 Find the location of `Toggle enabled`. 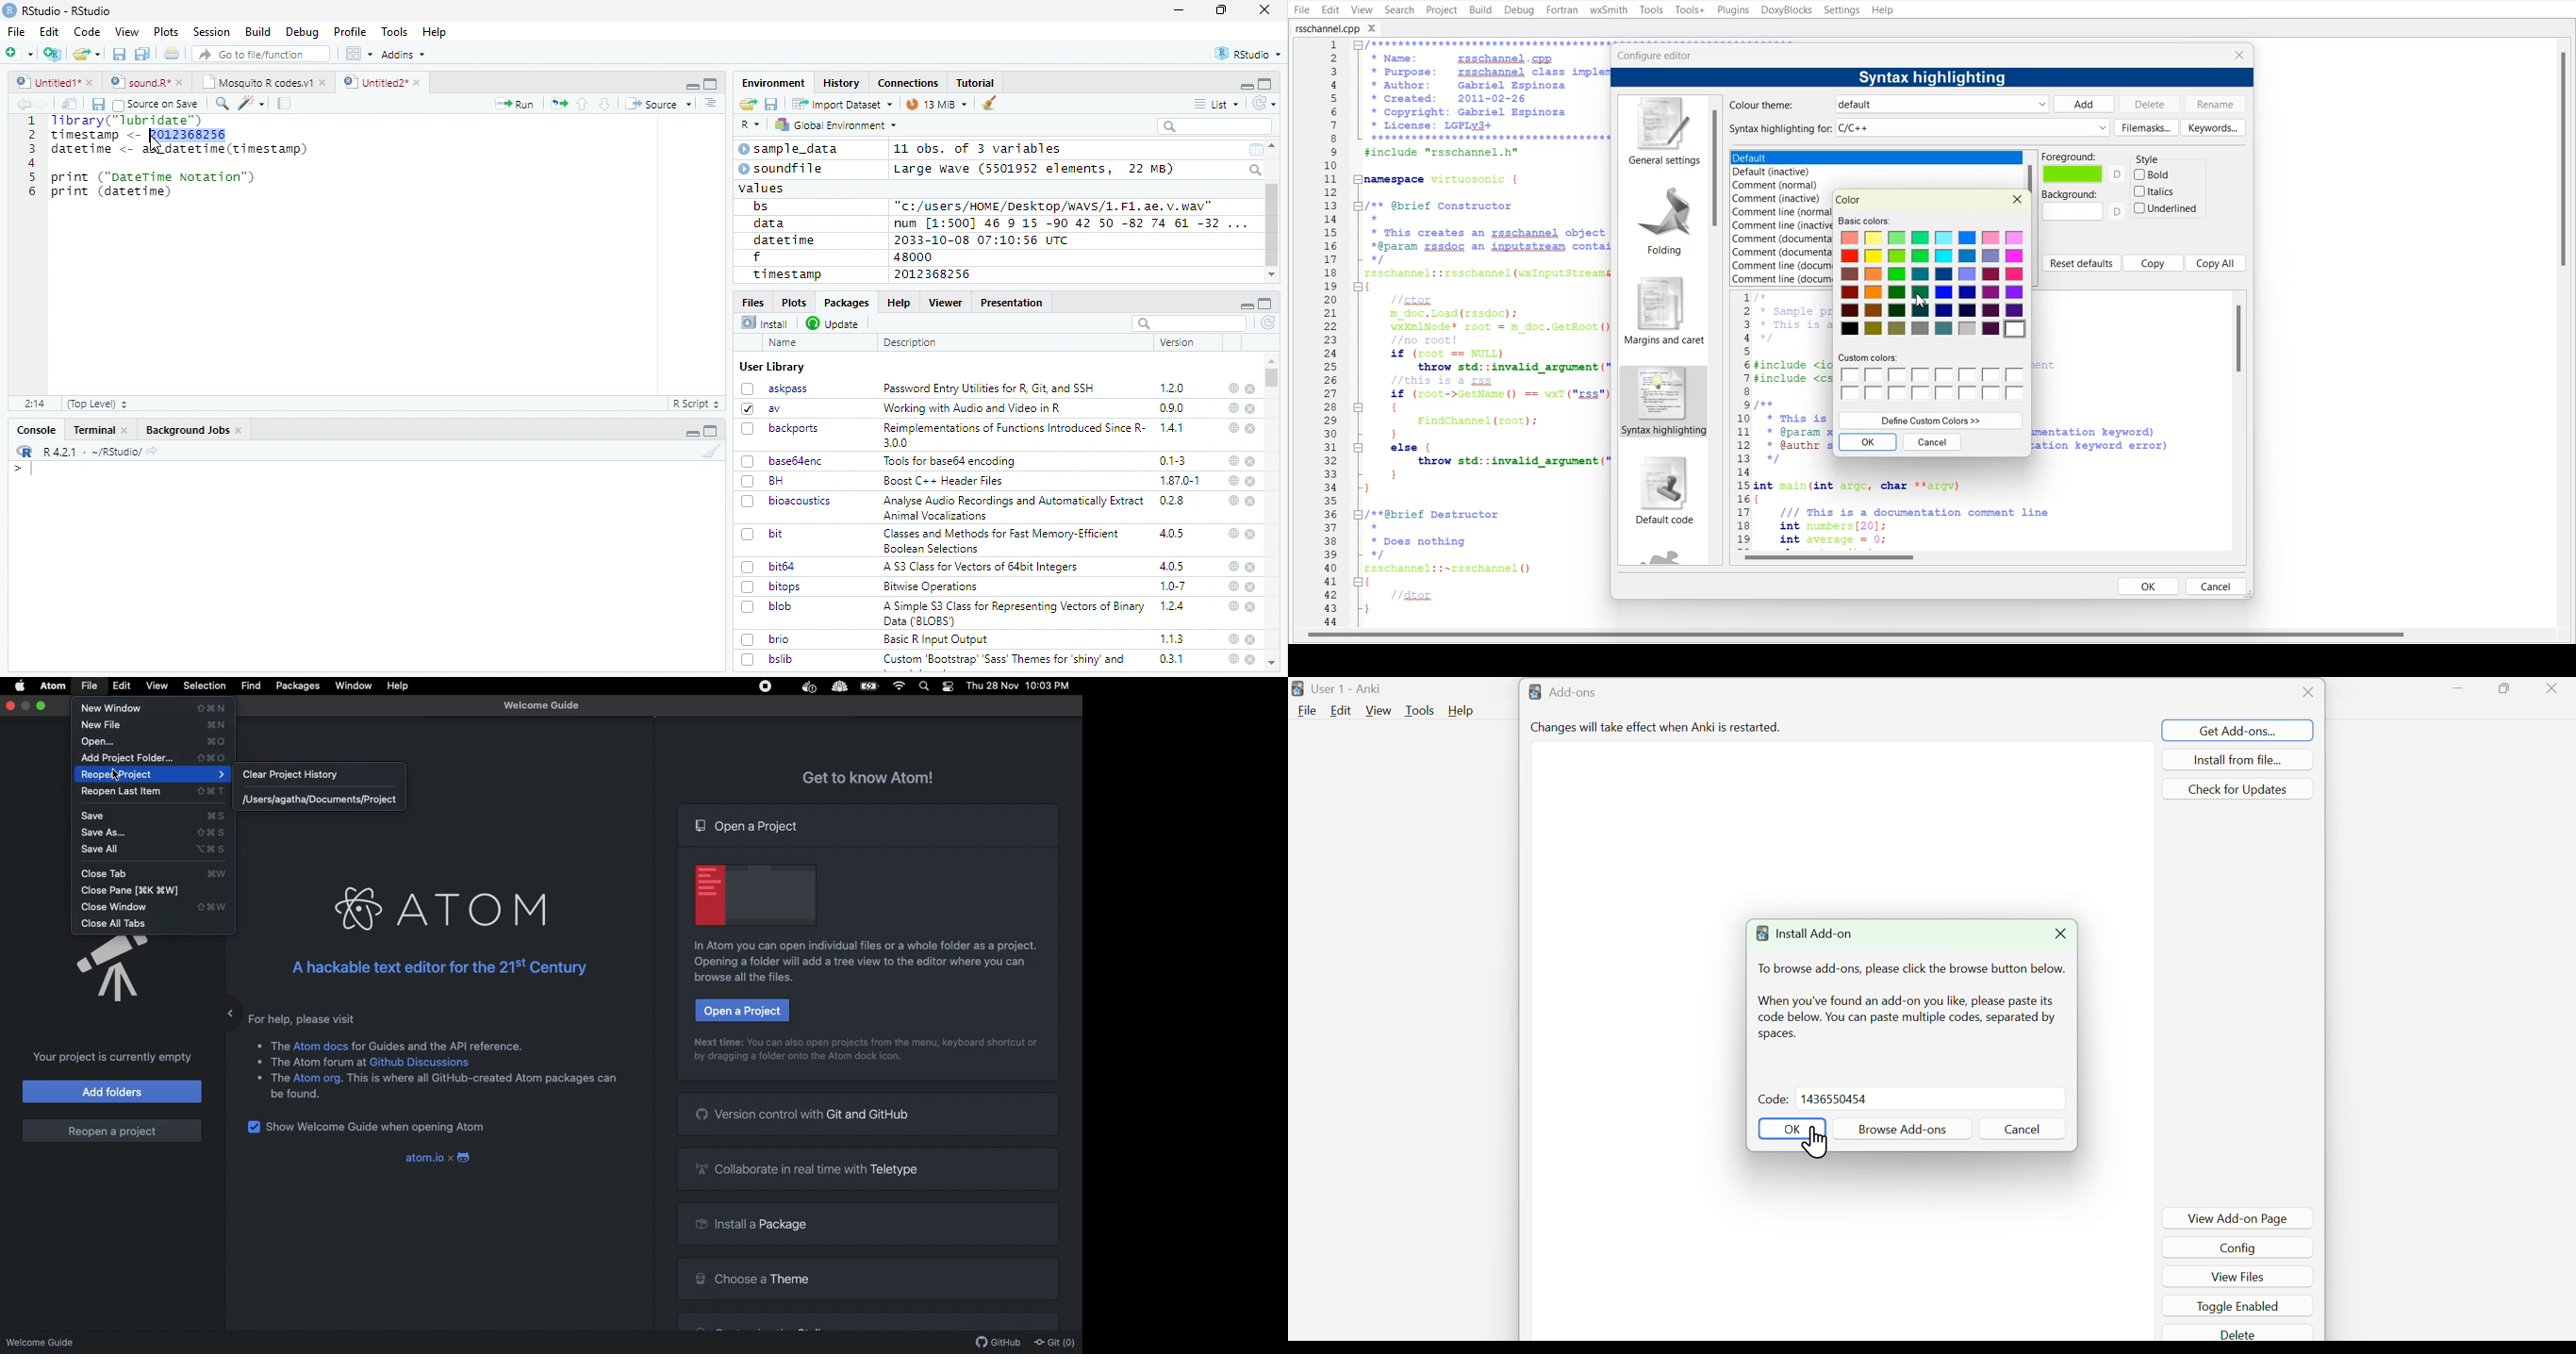

Toggle enabled is located at coordinates (2241, 1304).